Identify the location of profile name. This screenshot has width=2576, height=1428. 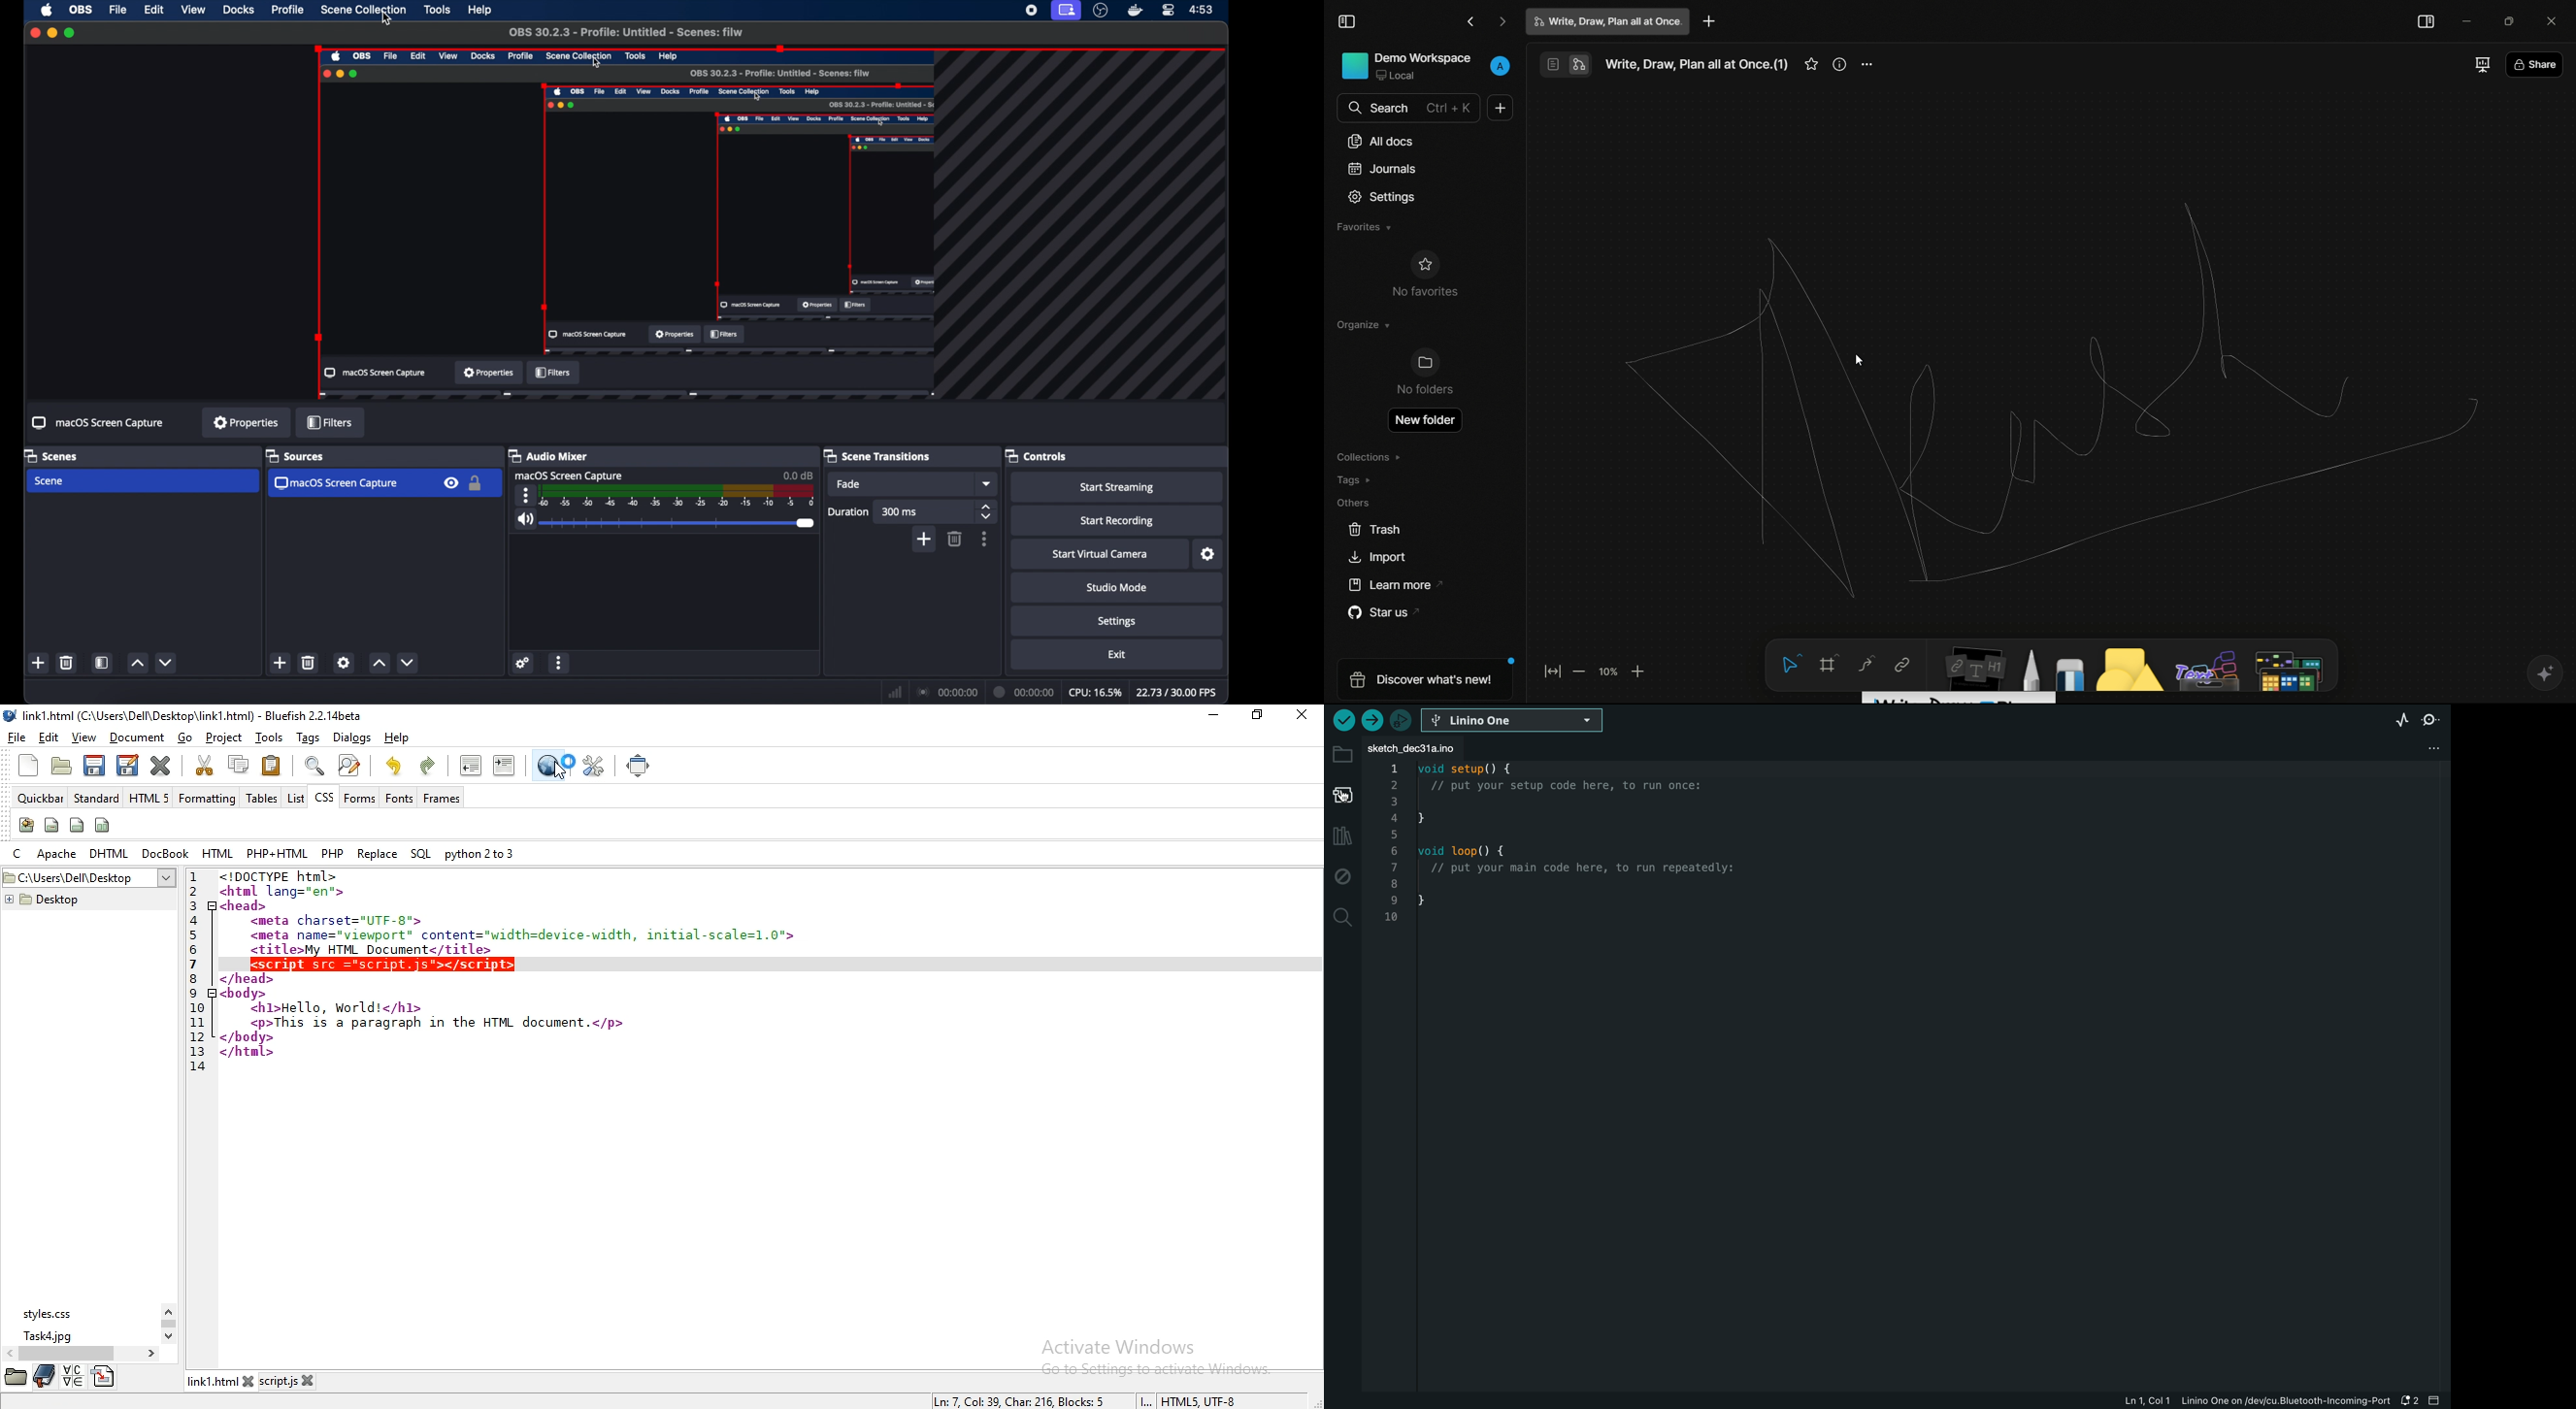
(1501, 67).